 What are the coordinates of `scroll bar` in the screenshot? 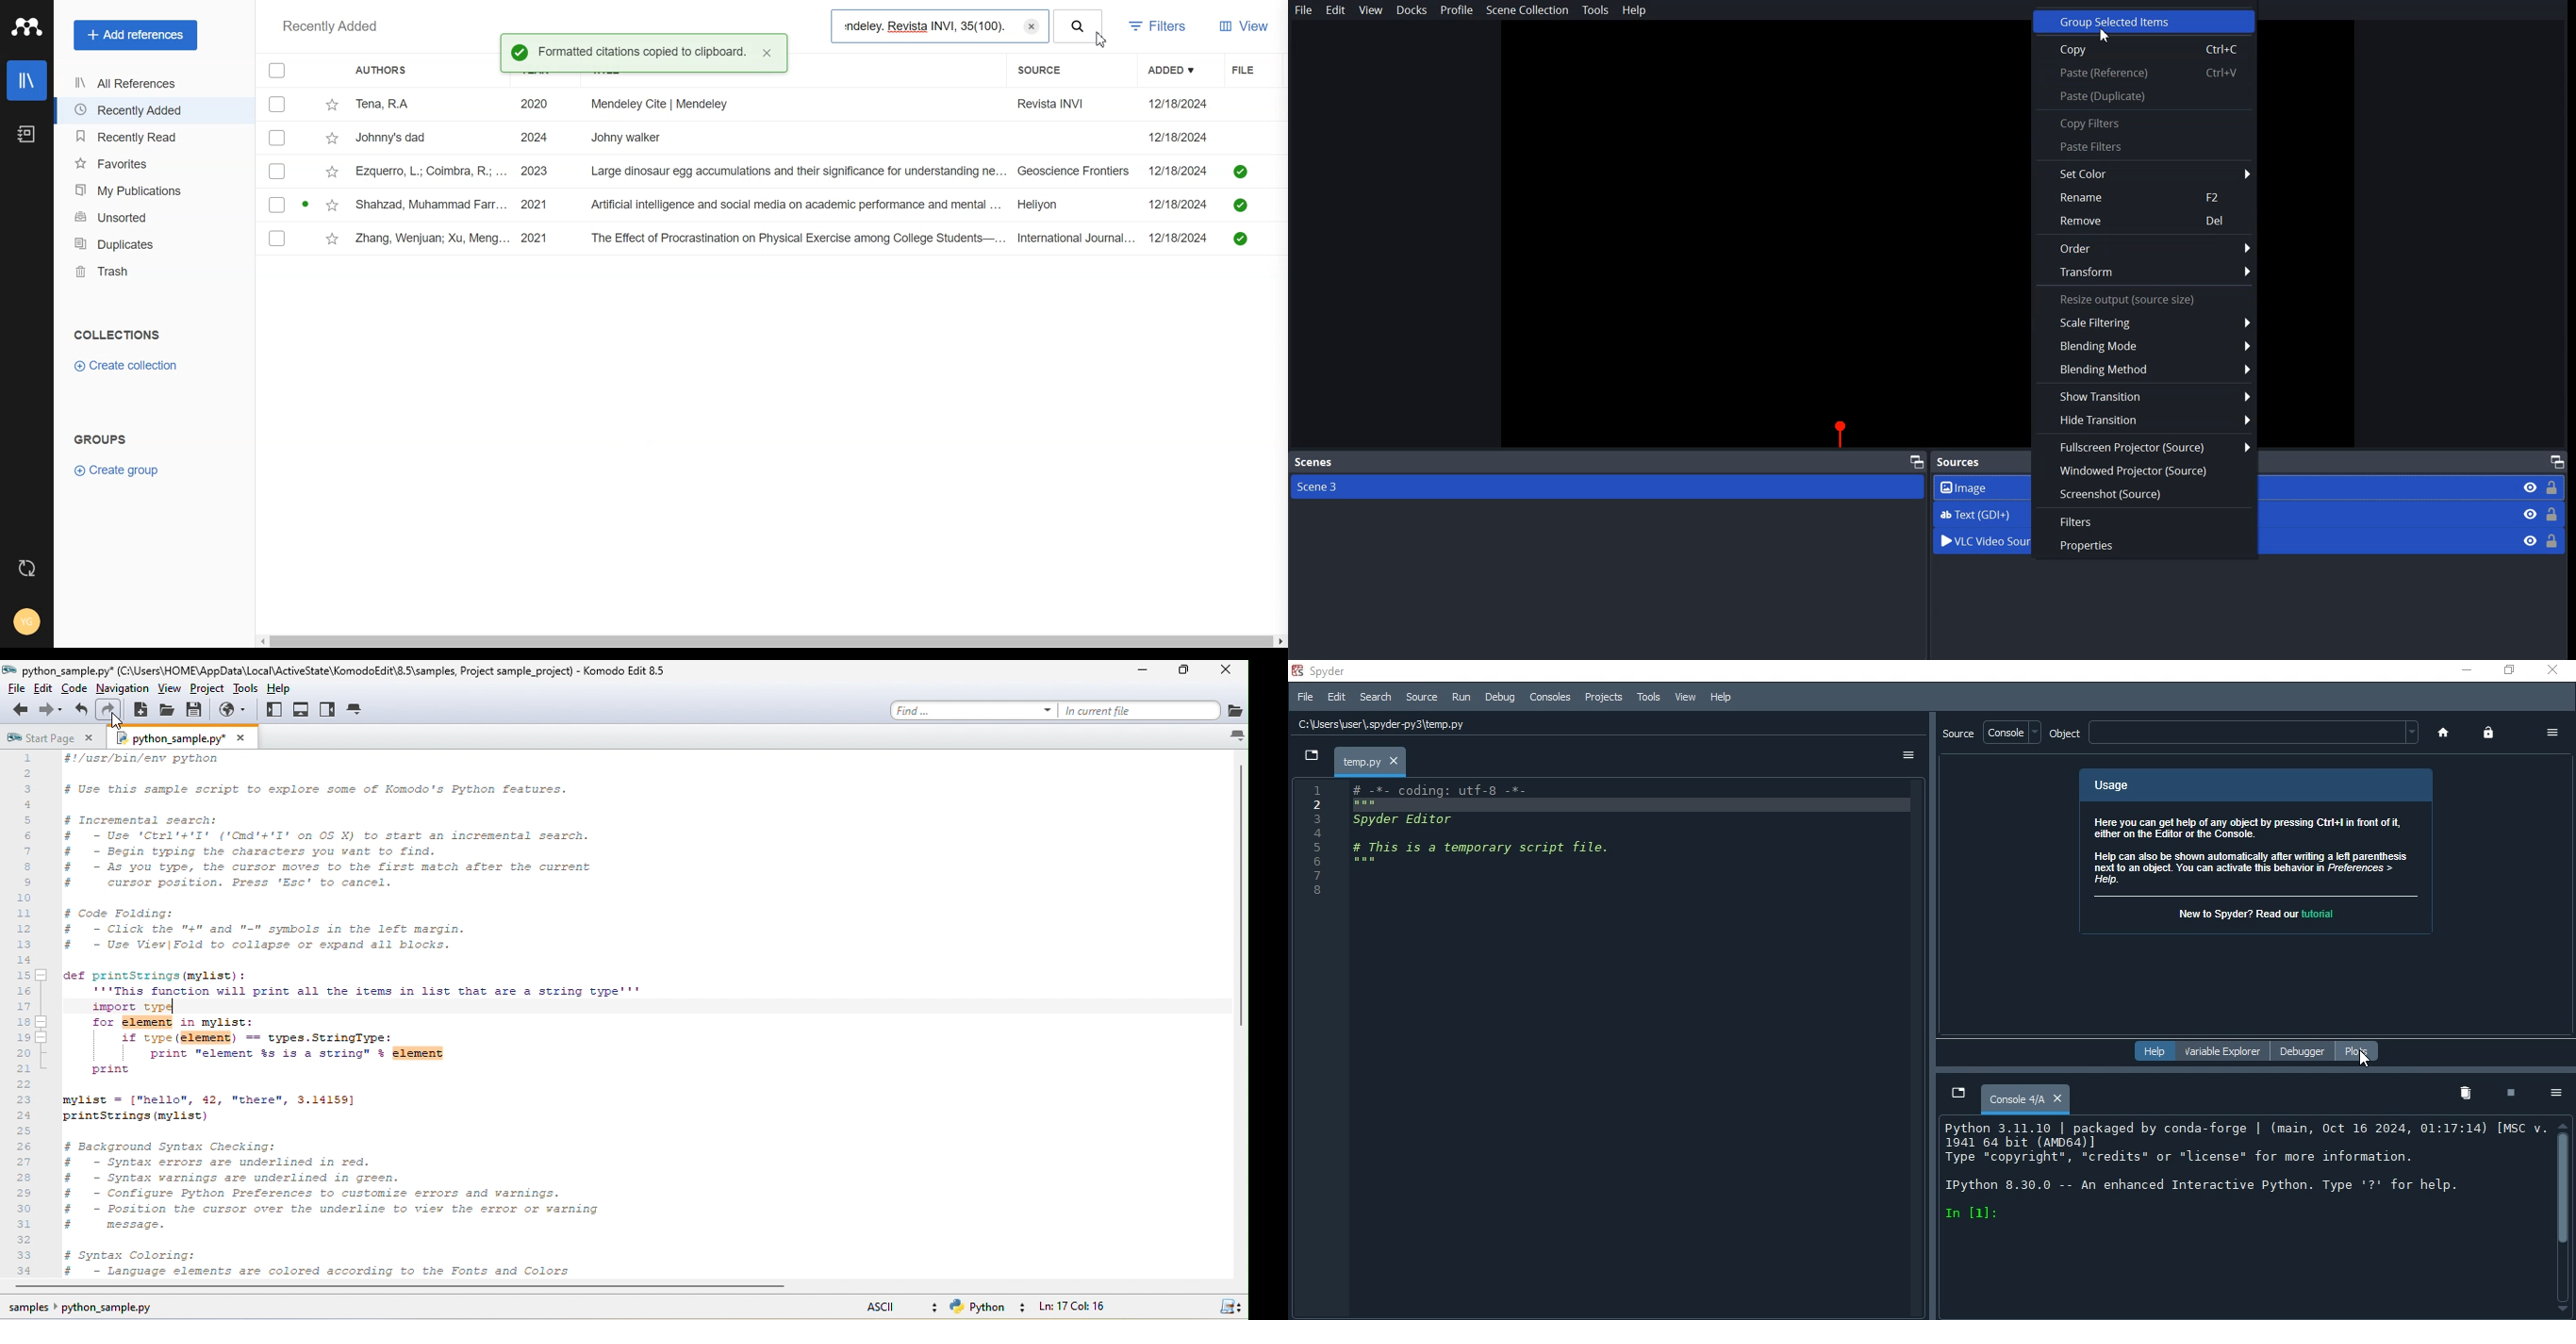 It's located at (2560, 1218).